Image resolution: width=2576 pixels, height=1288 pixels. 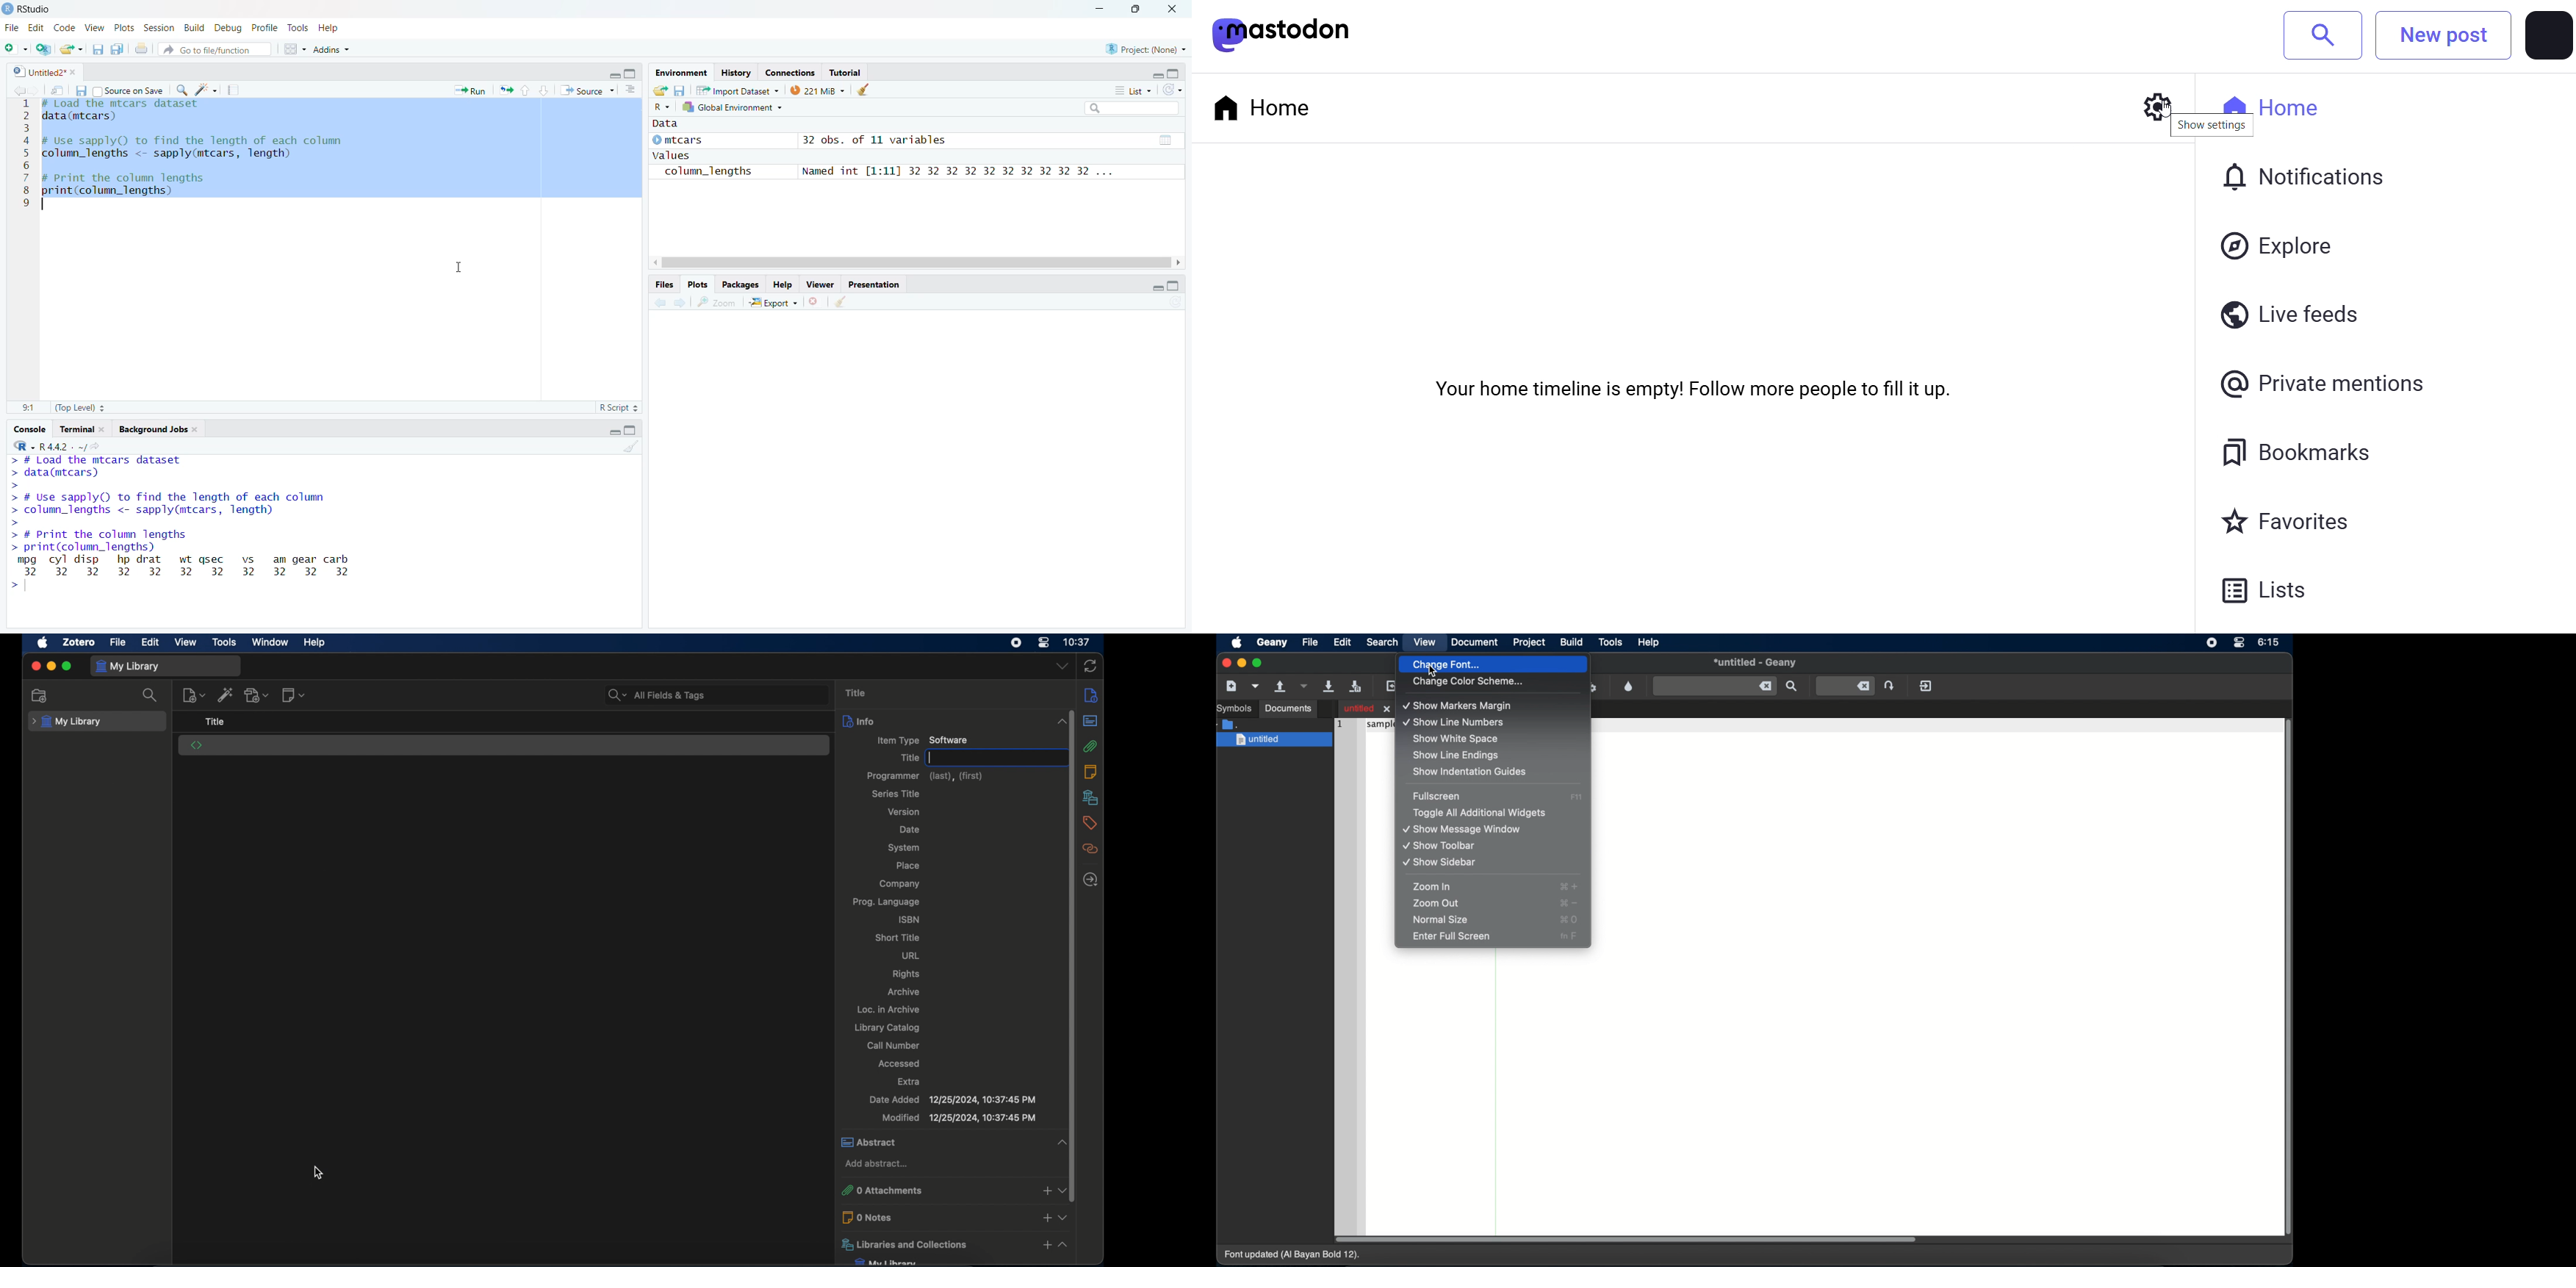 What do you see at coordinates (129, 89) in the screenshot?
I see `Source on Save` at bounding box center [129, 89].